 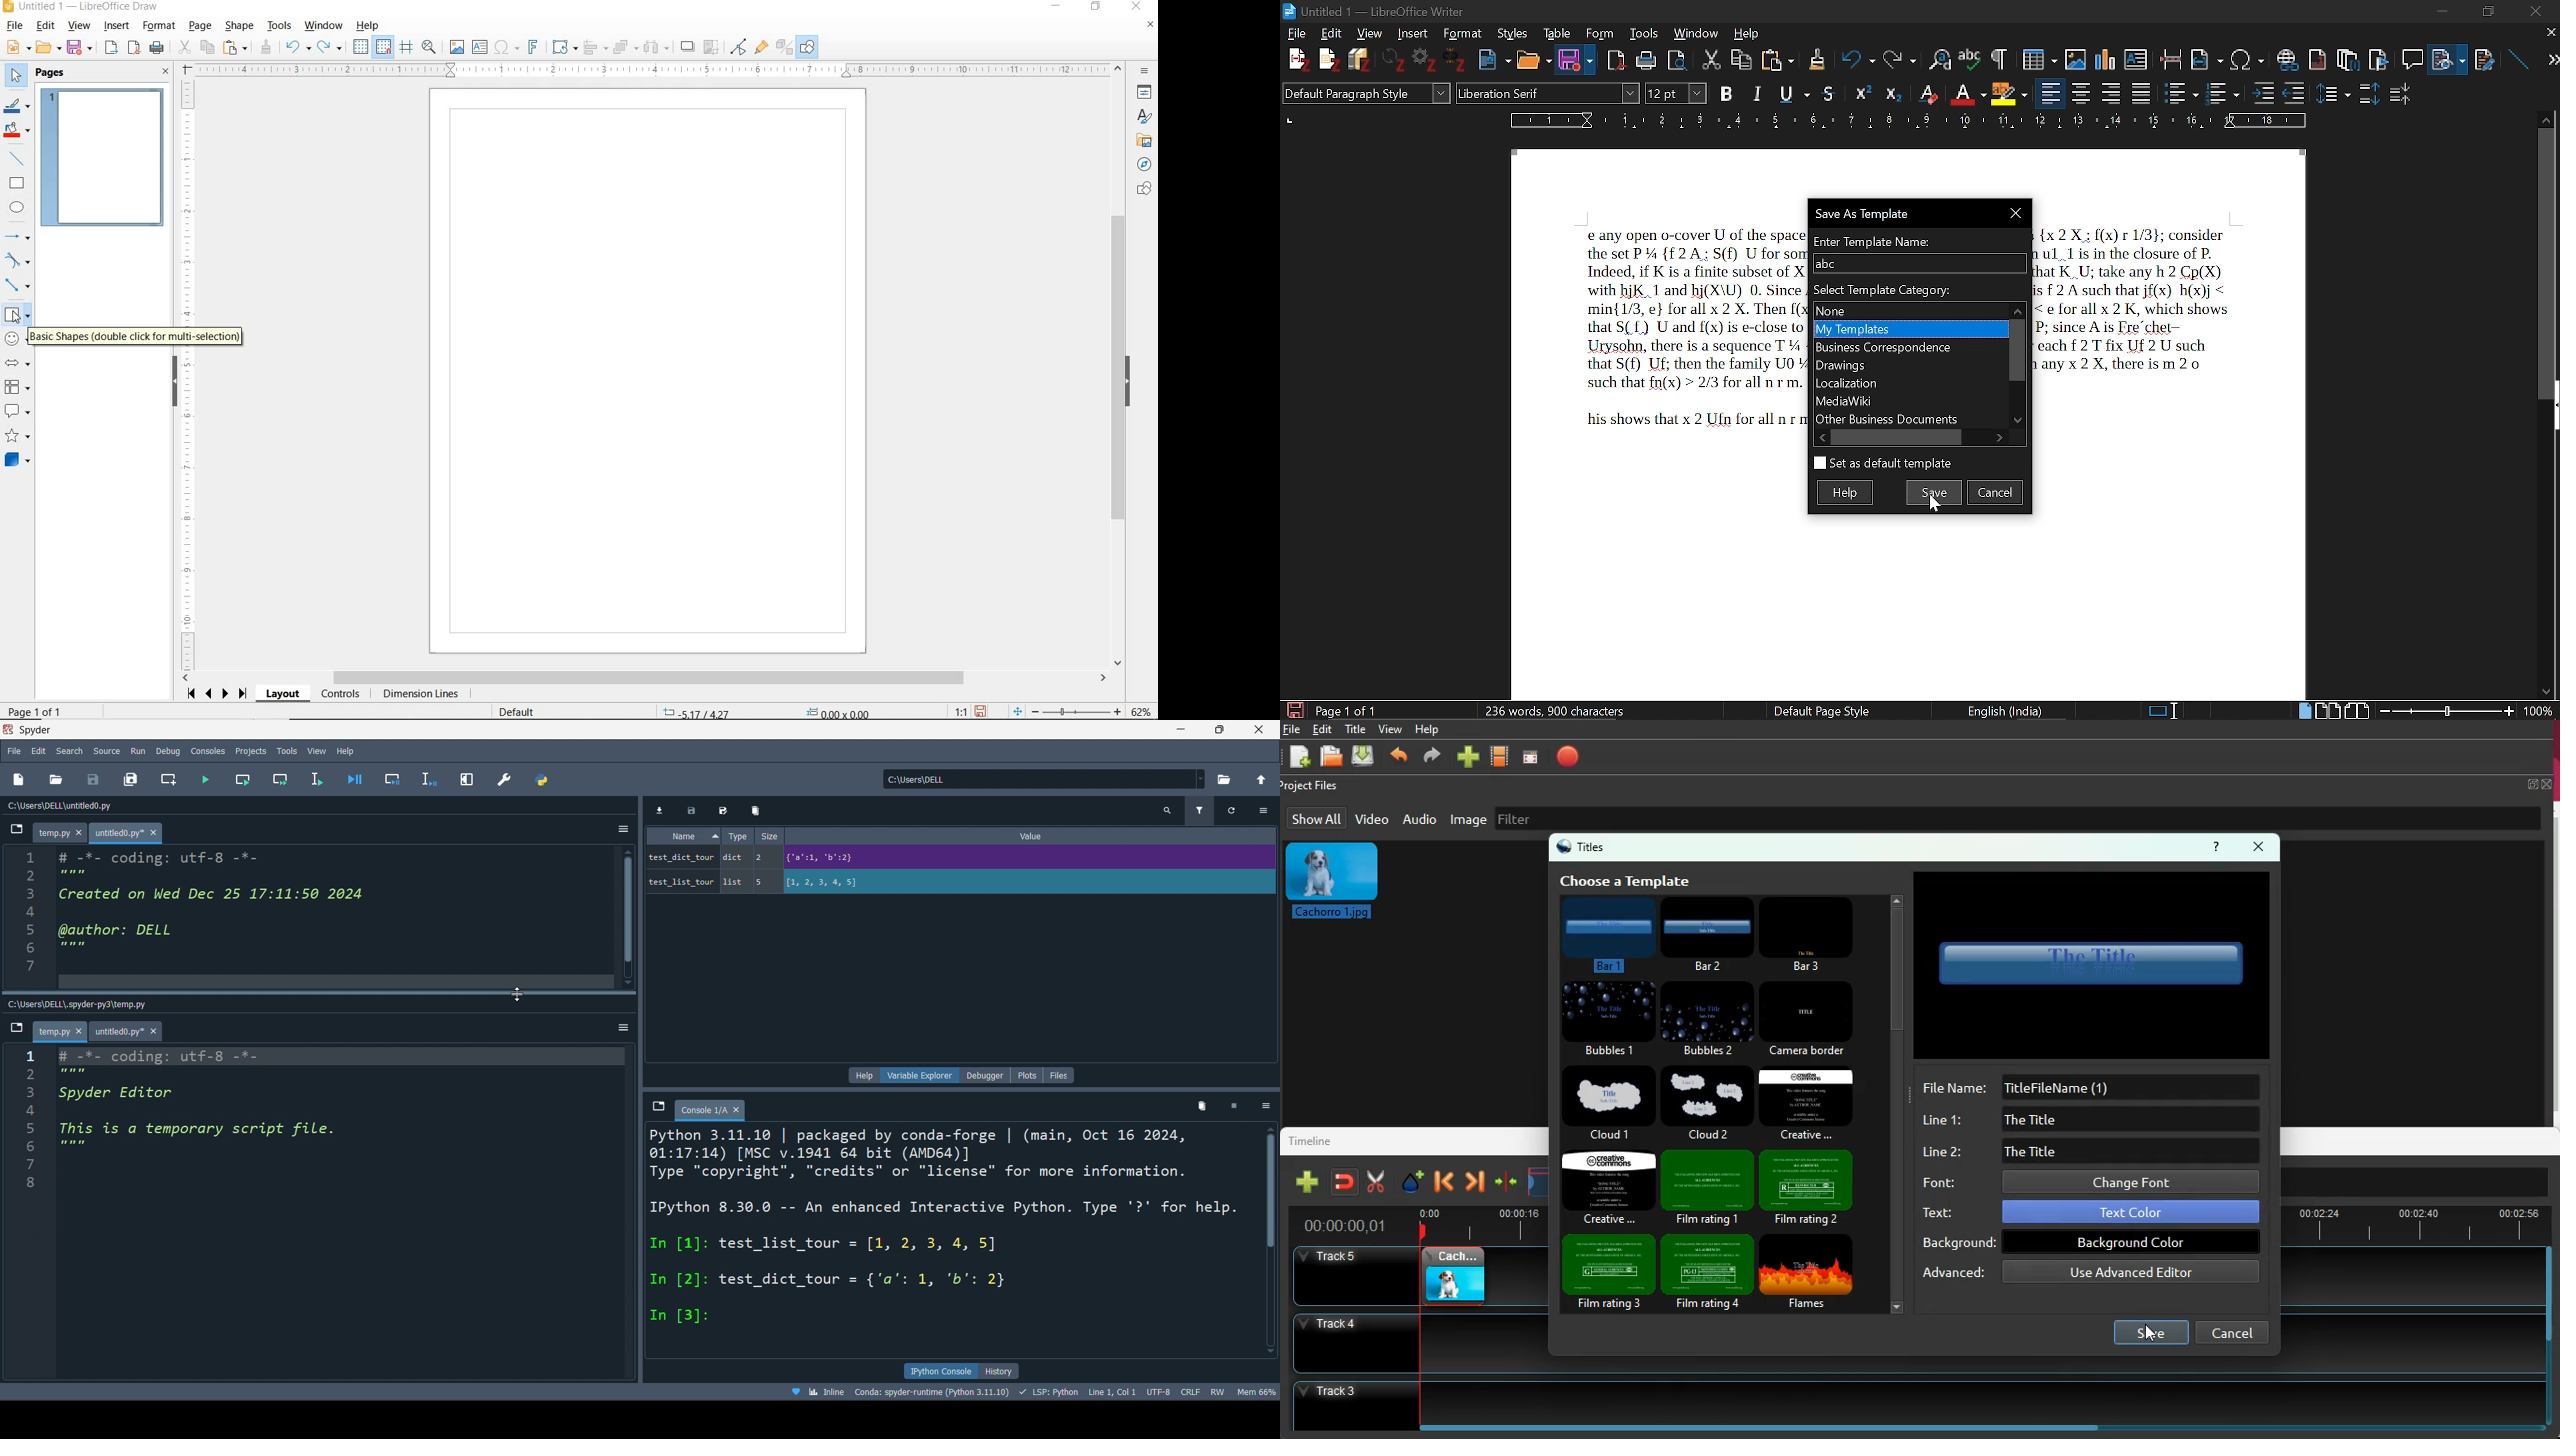 What do you see at coordinates (1264, 780) in the screenshot?
I see `open directory` at bounding box center [1264, 780].